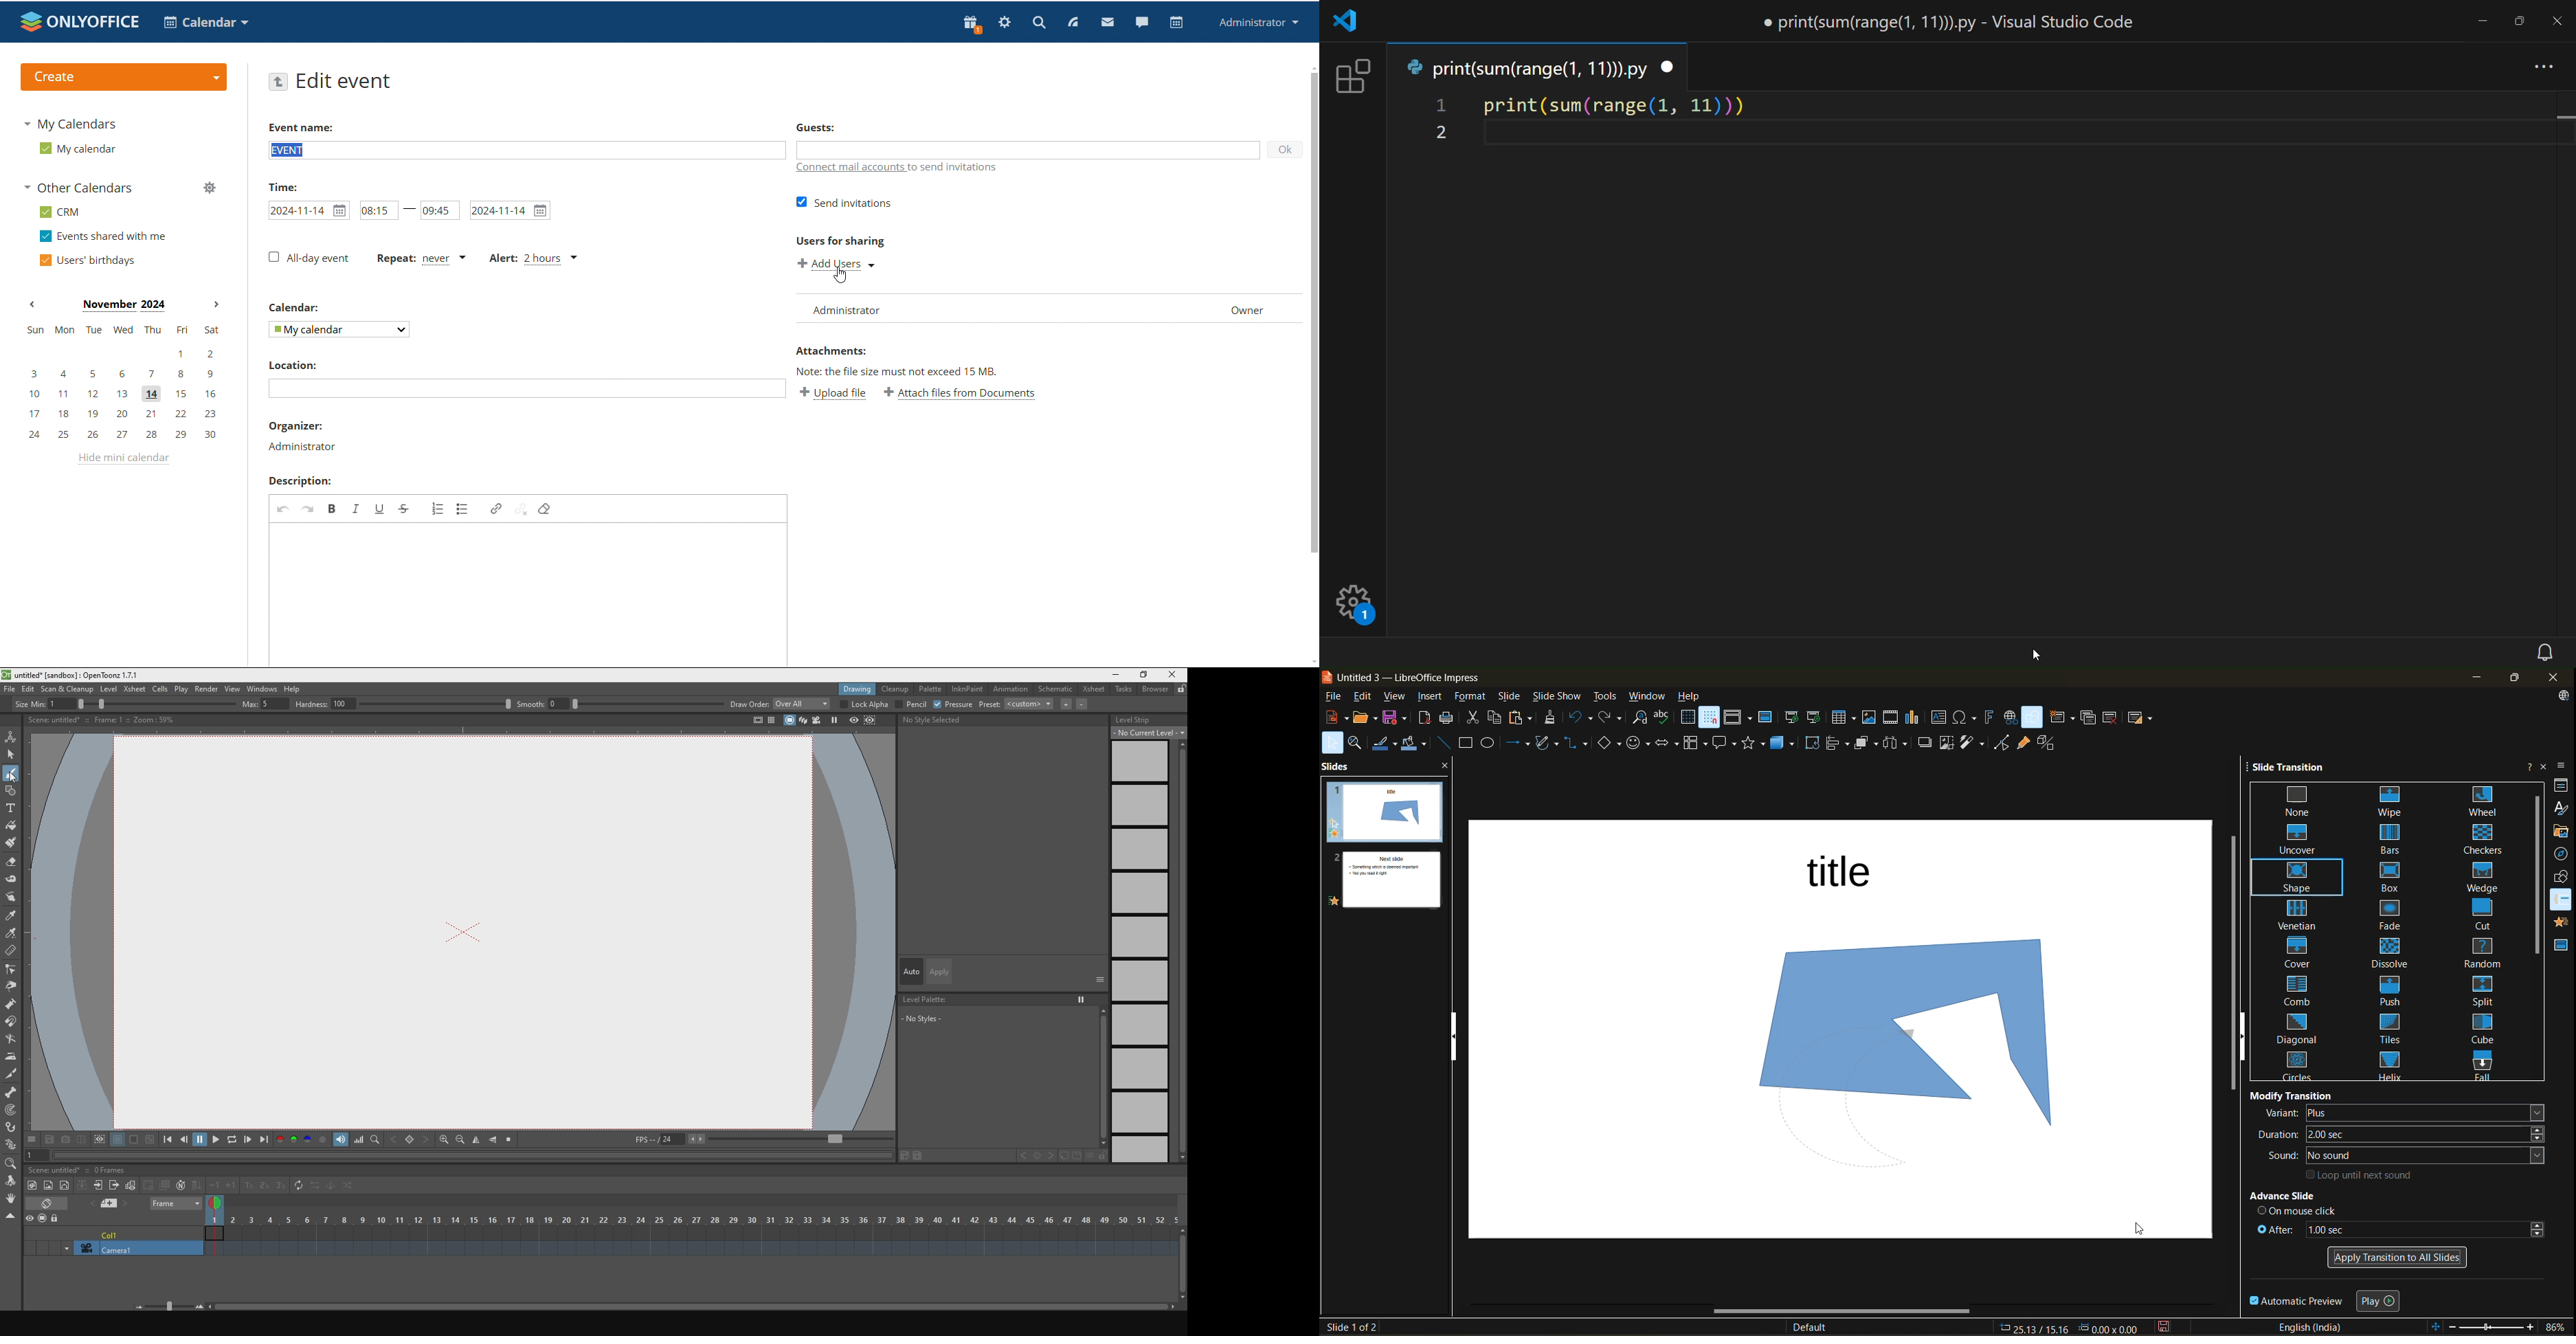  What do you see at coordinates (46, 1218) in the screenshot?
I see `stop` at bounding box center [46, 1218].